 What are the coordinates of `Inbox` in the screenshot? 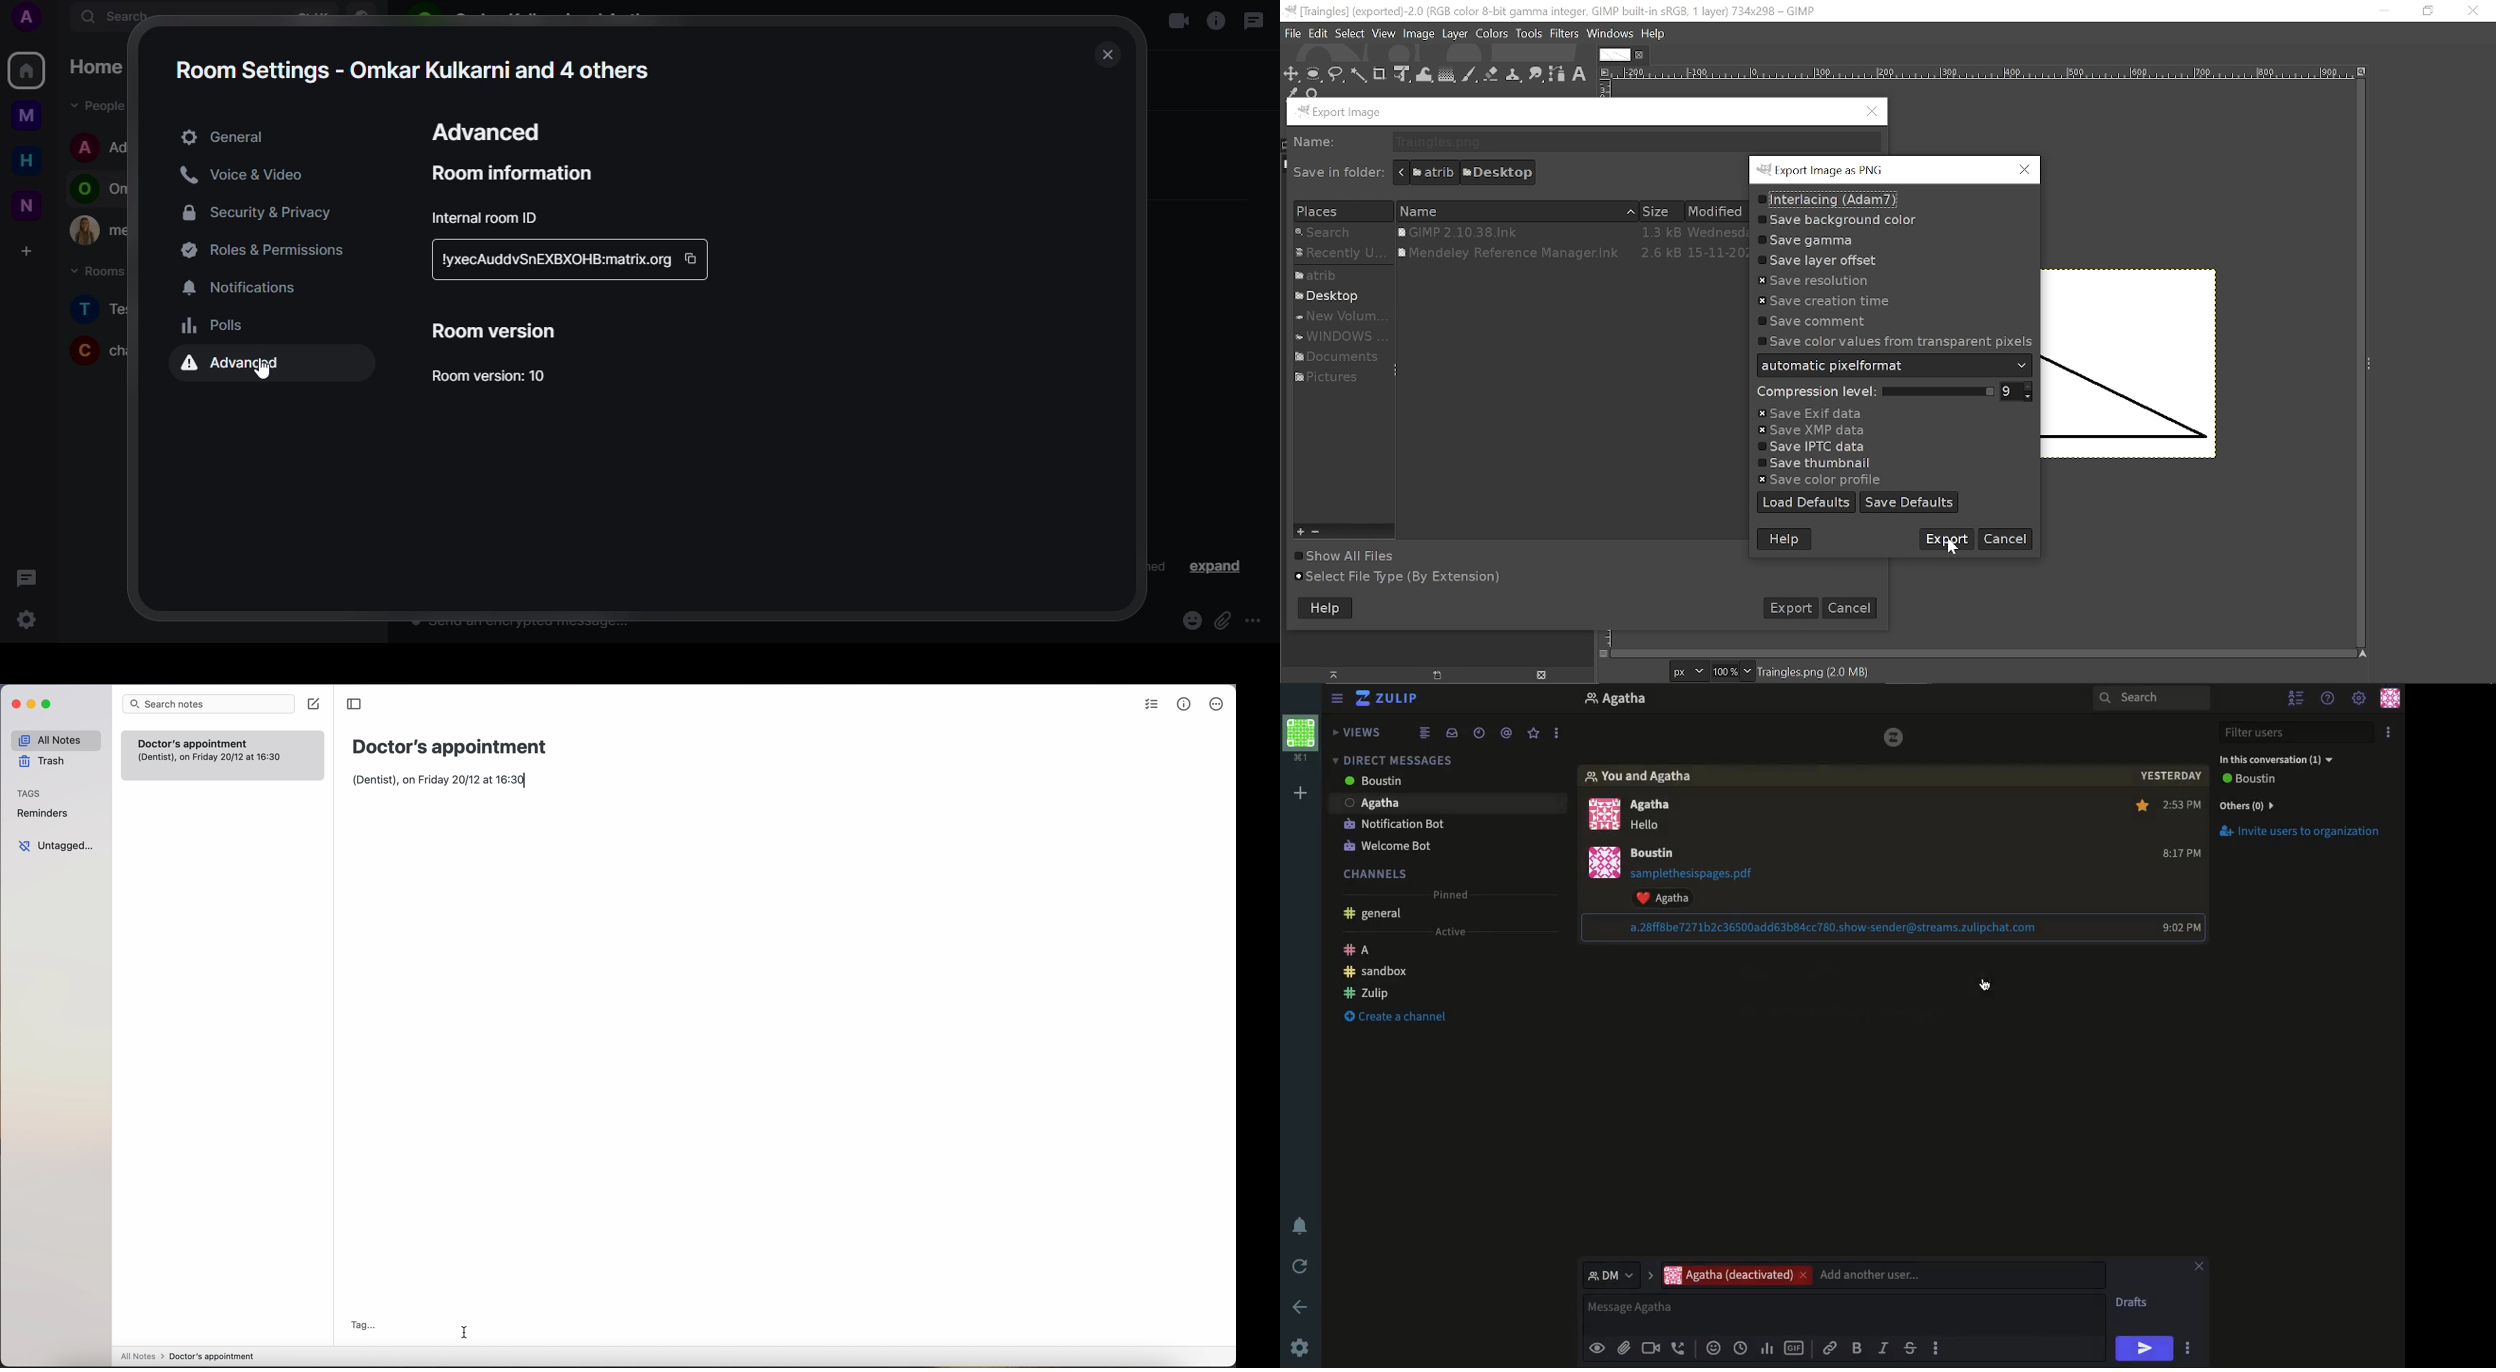 It's located at (1443, 757).